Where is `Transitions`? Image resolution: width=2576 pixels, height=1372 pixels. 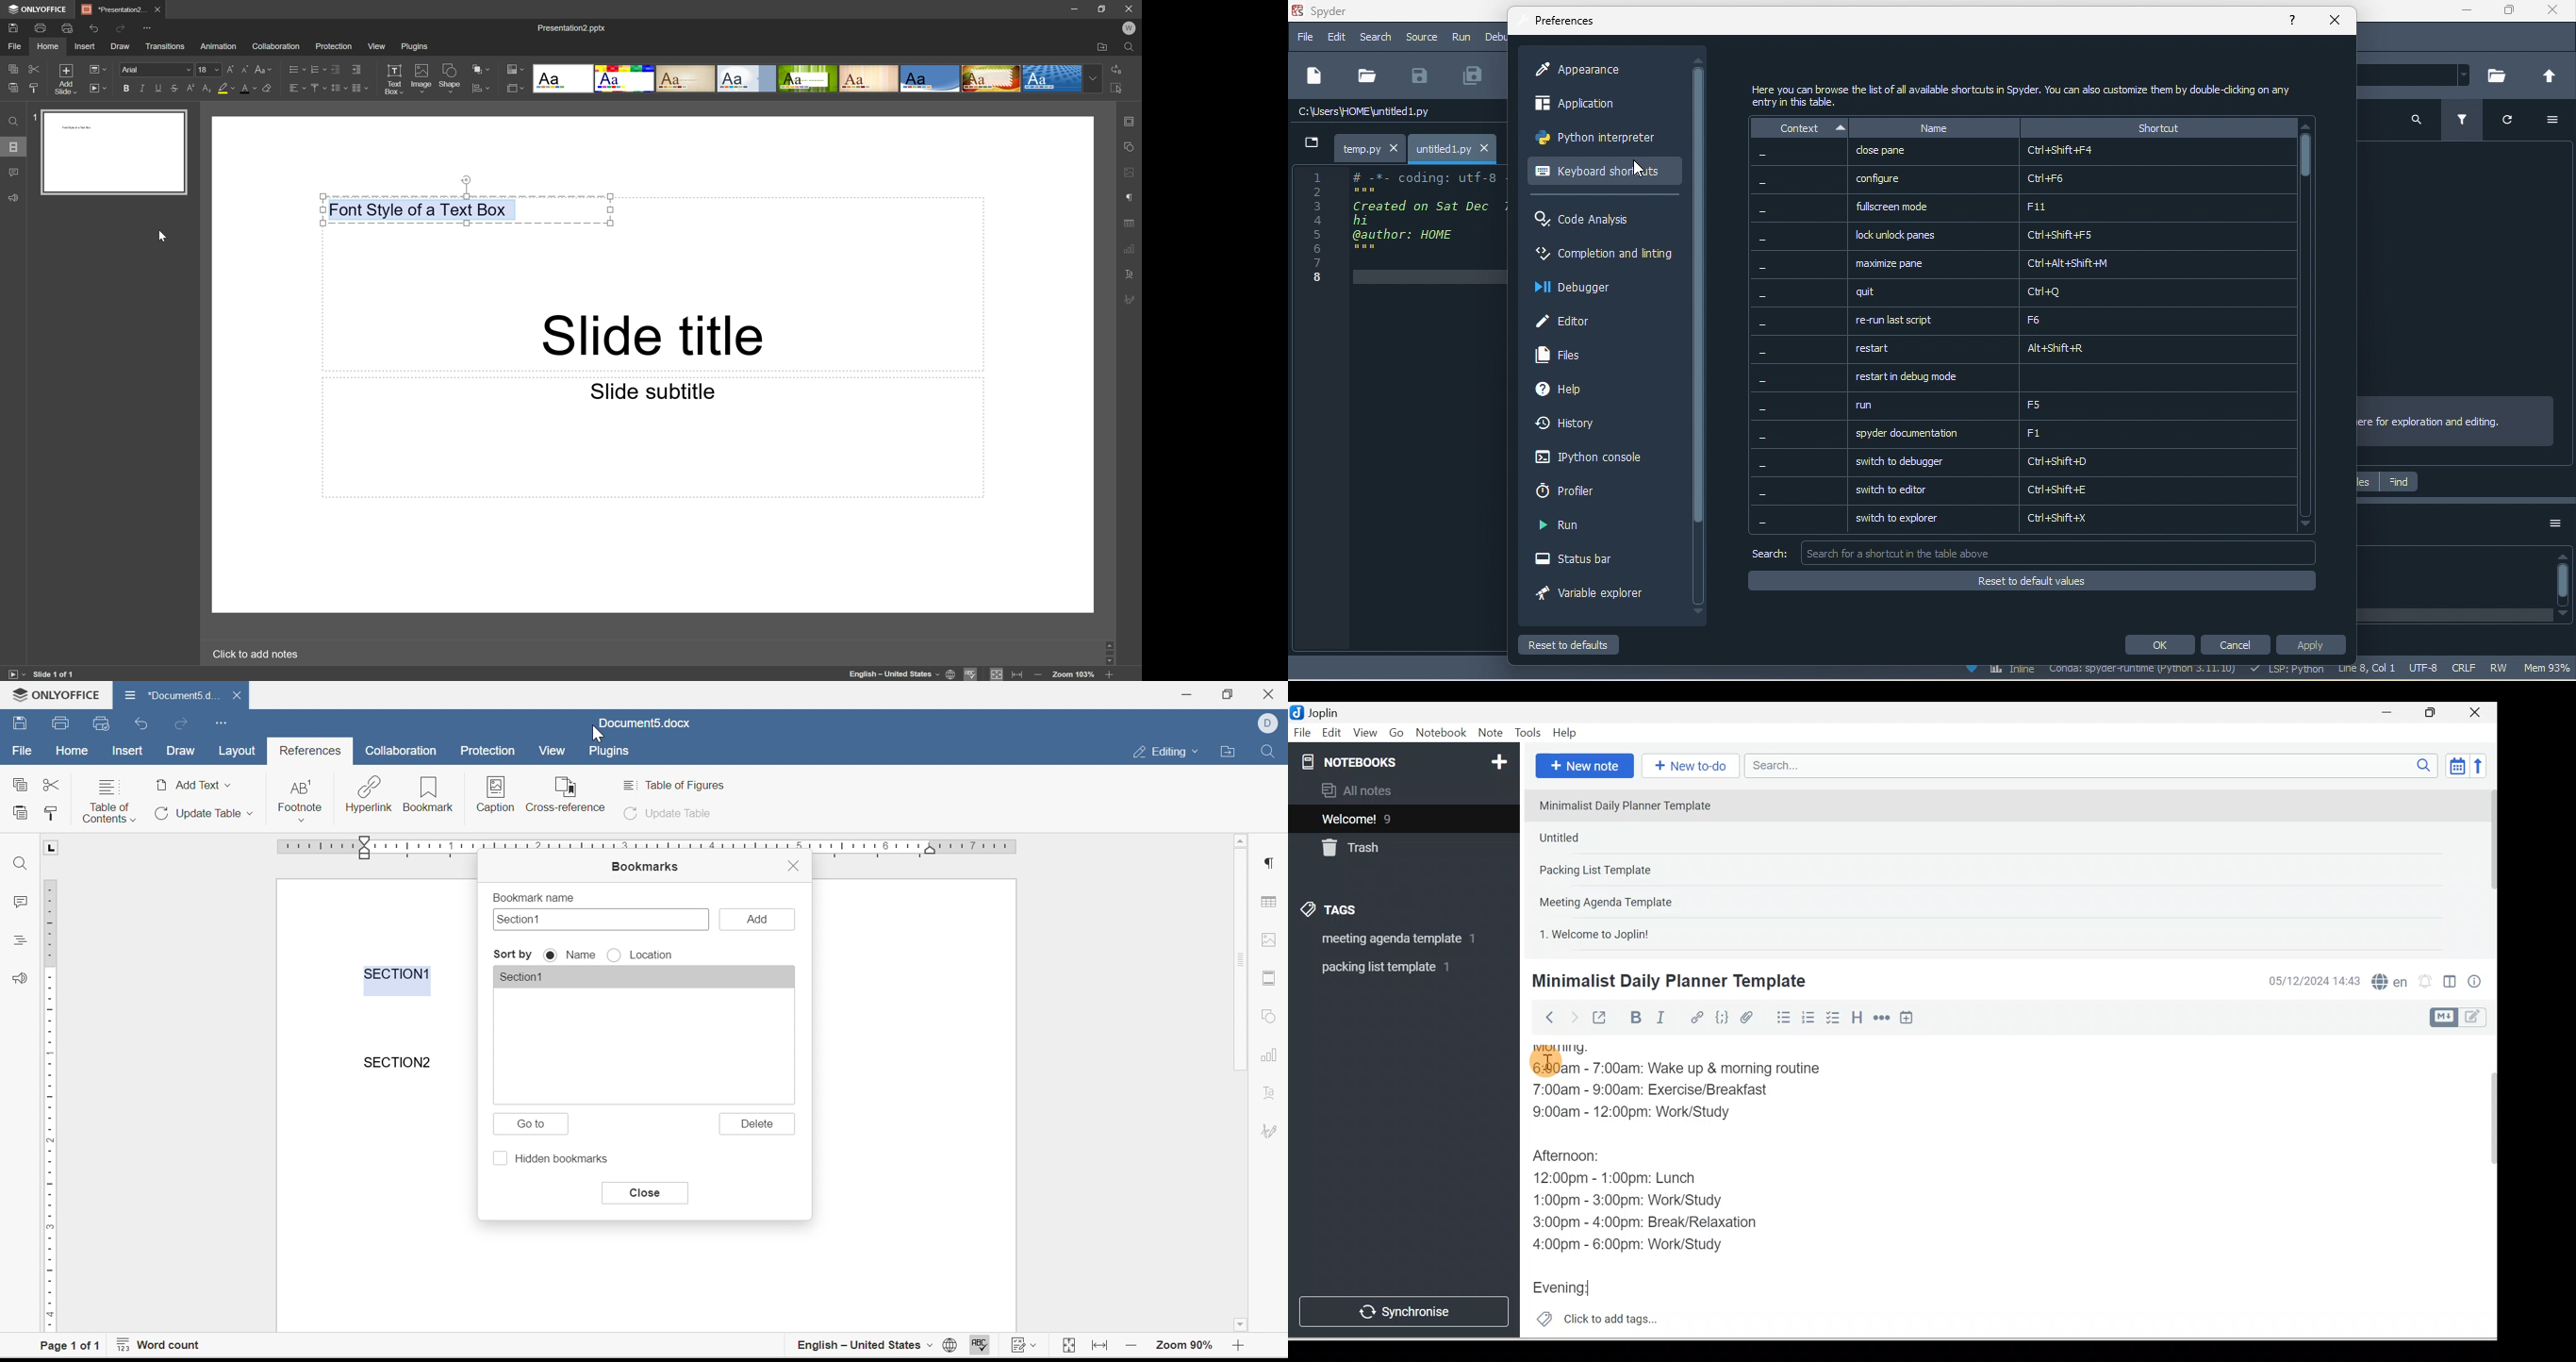 Transitions is located at coordinates (165, 46).